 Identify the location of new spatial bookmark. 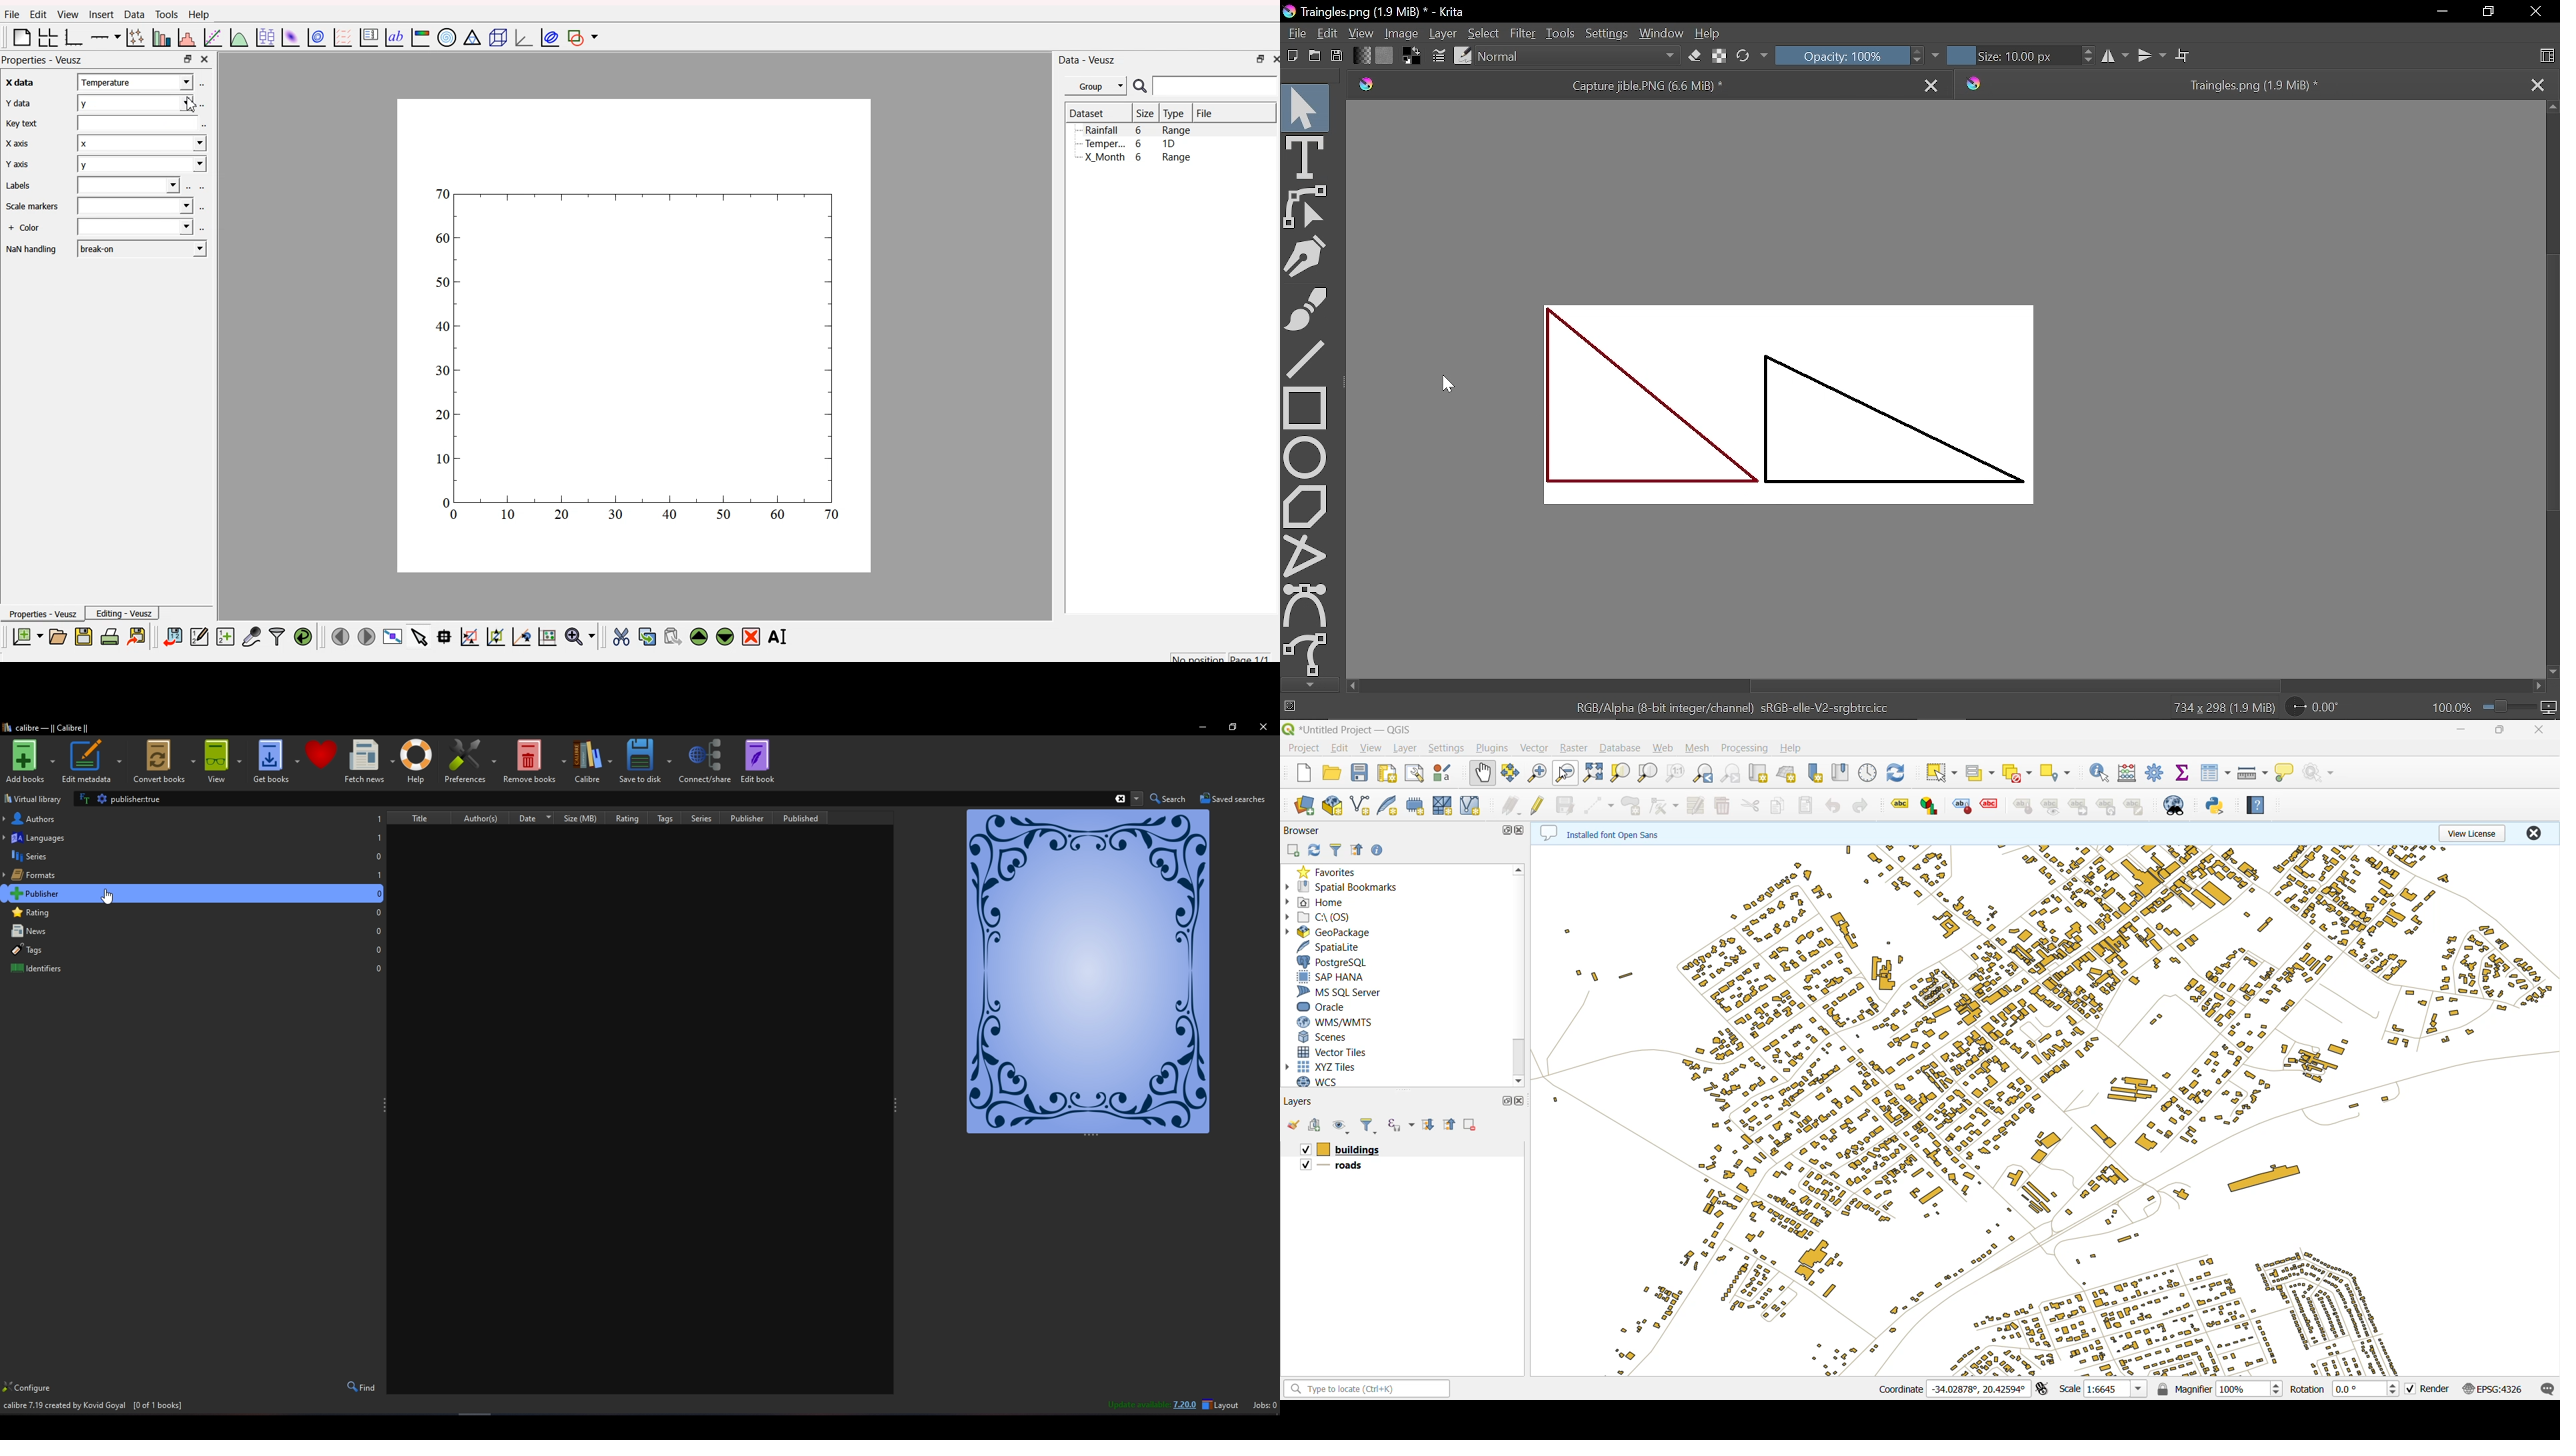
(1814, 775).